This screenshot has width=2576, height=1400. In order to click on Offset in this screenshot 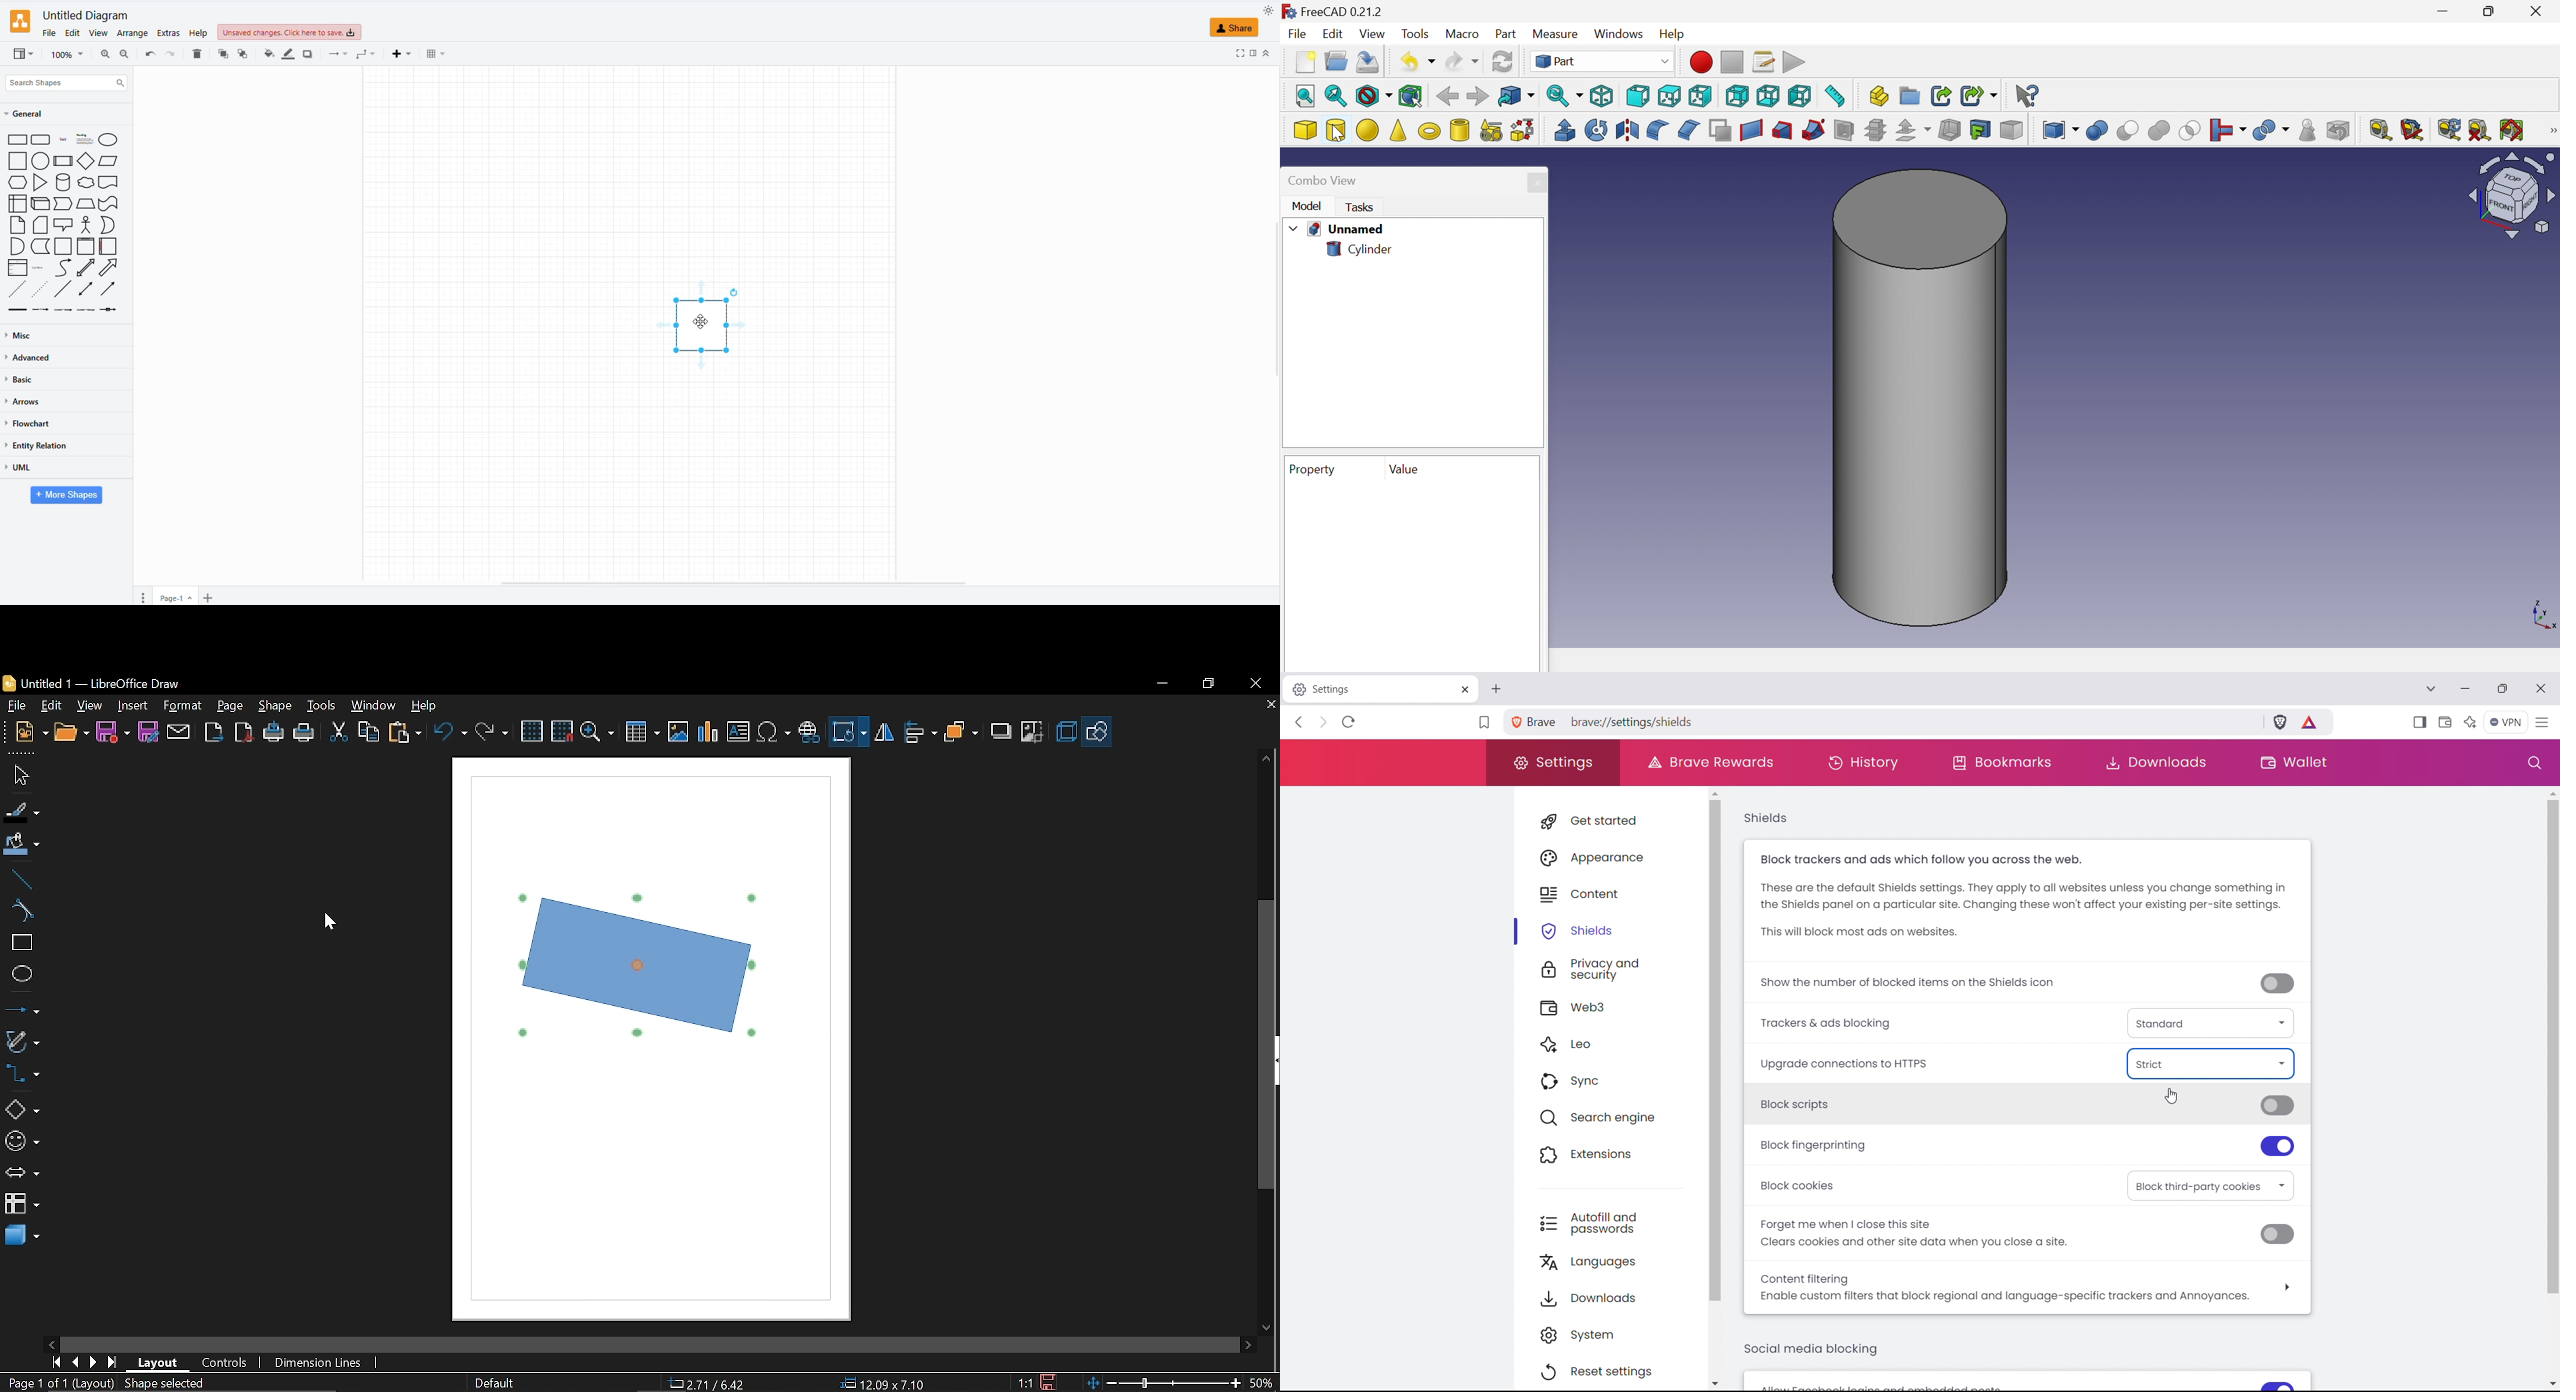, I will do `click(1913, 131)`.